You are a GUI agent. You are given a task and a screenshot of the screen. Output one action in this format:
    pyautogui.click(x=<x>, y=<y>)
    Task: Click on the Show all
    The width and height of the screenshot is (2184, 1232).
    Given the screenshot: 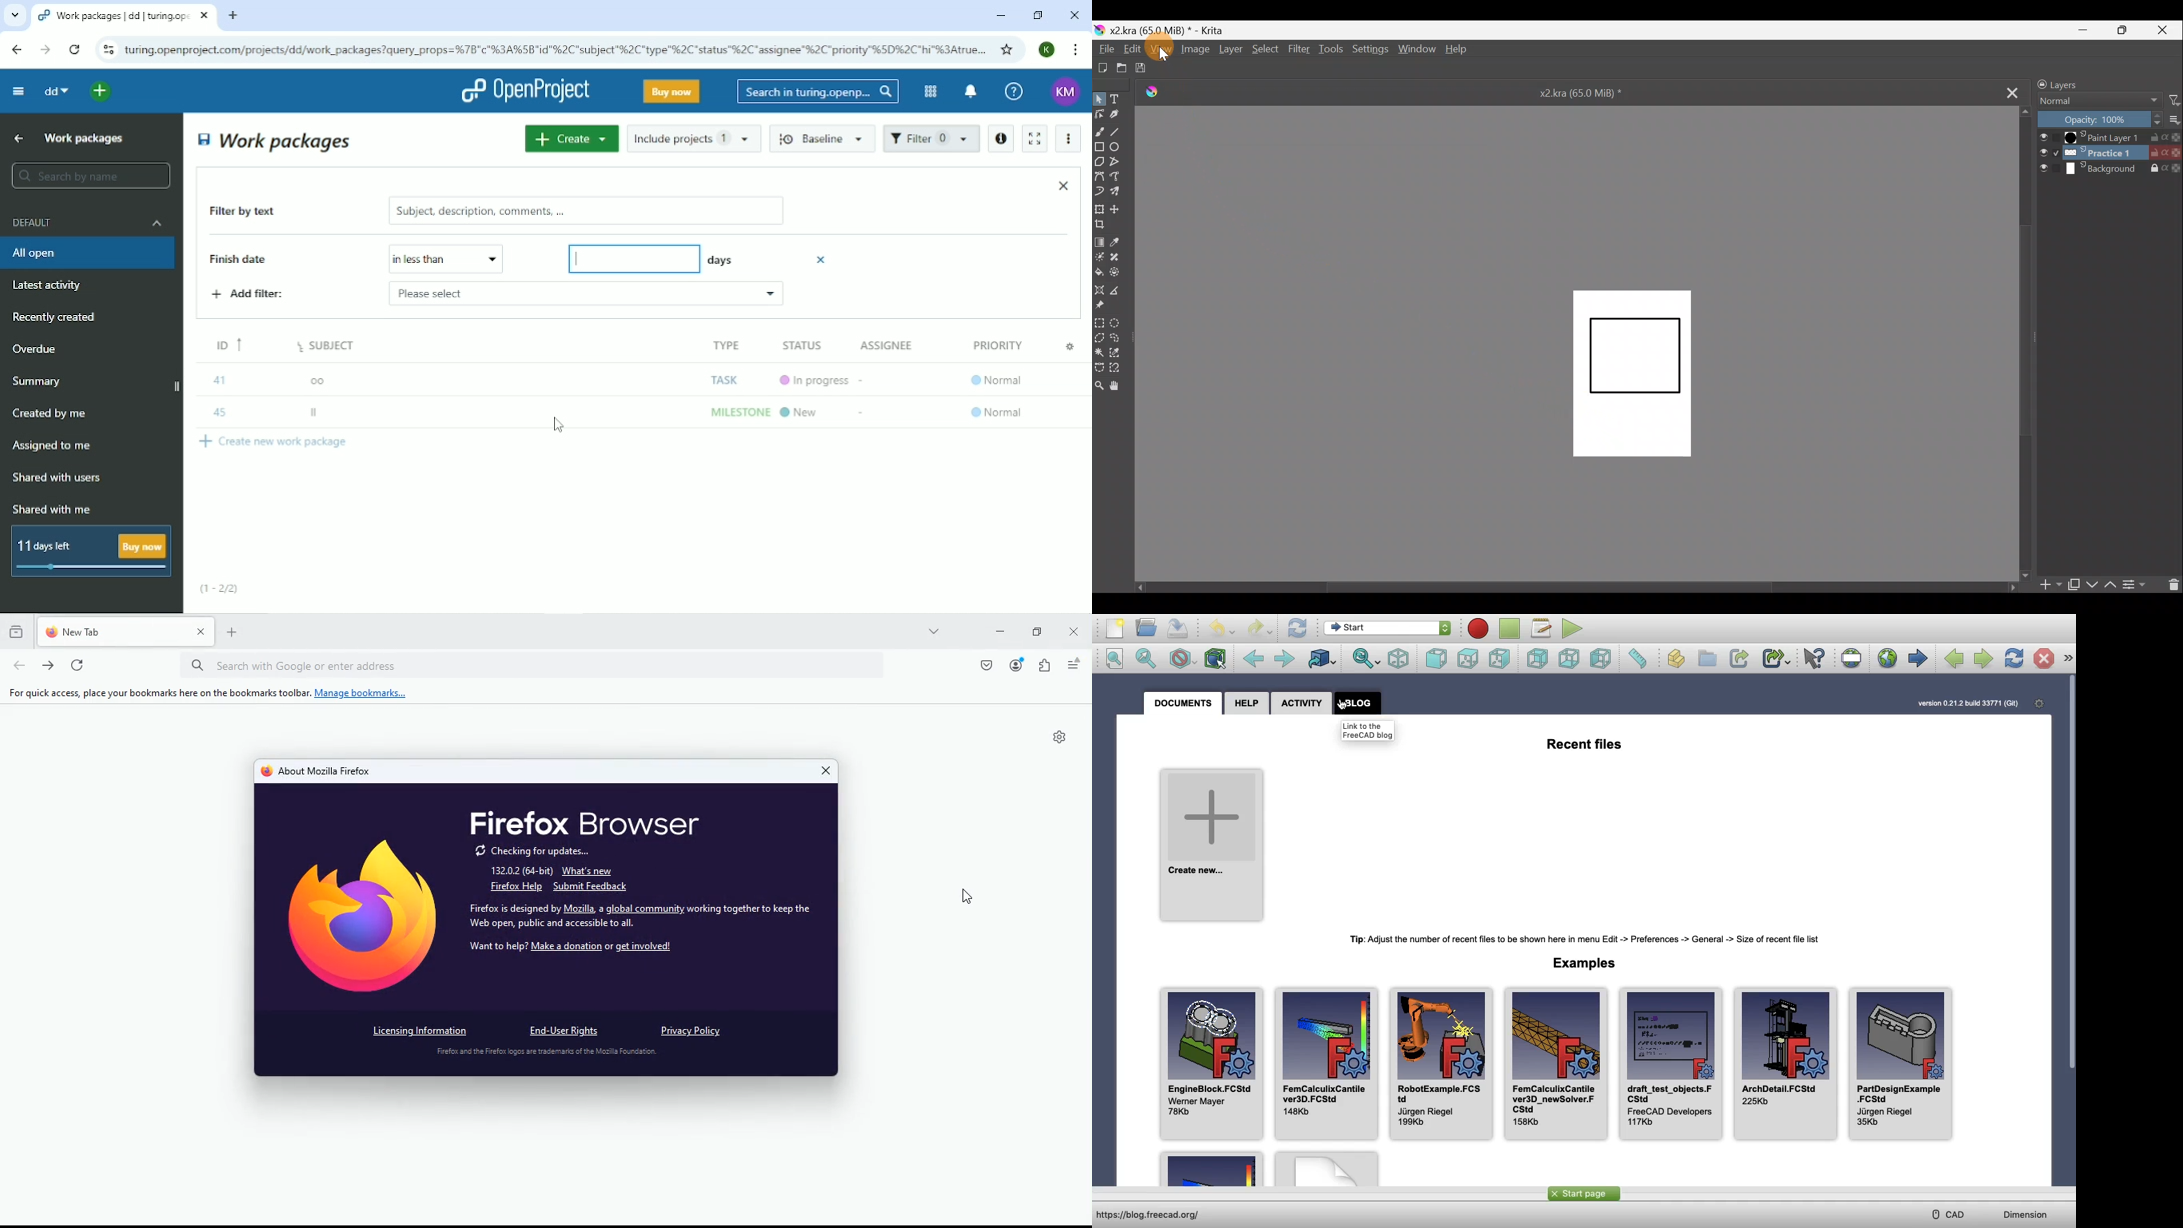 What is the action you would take?
    pyautogui.click(x=2068, y=657)
    